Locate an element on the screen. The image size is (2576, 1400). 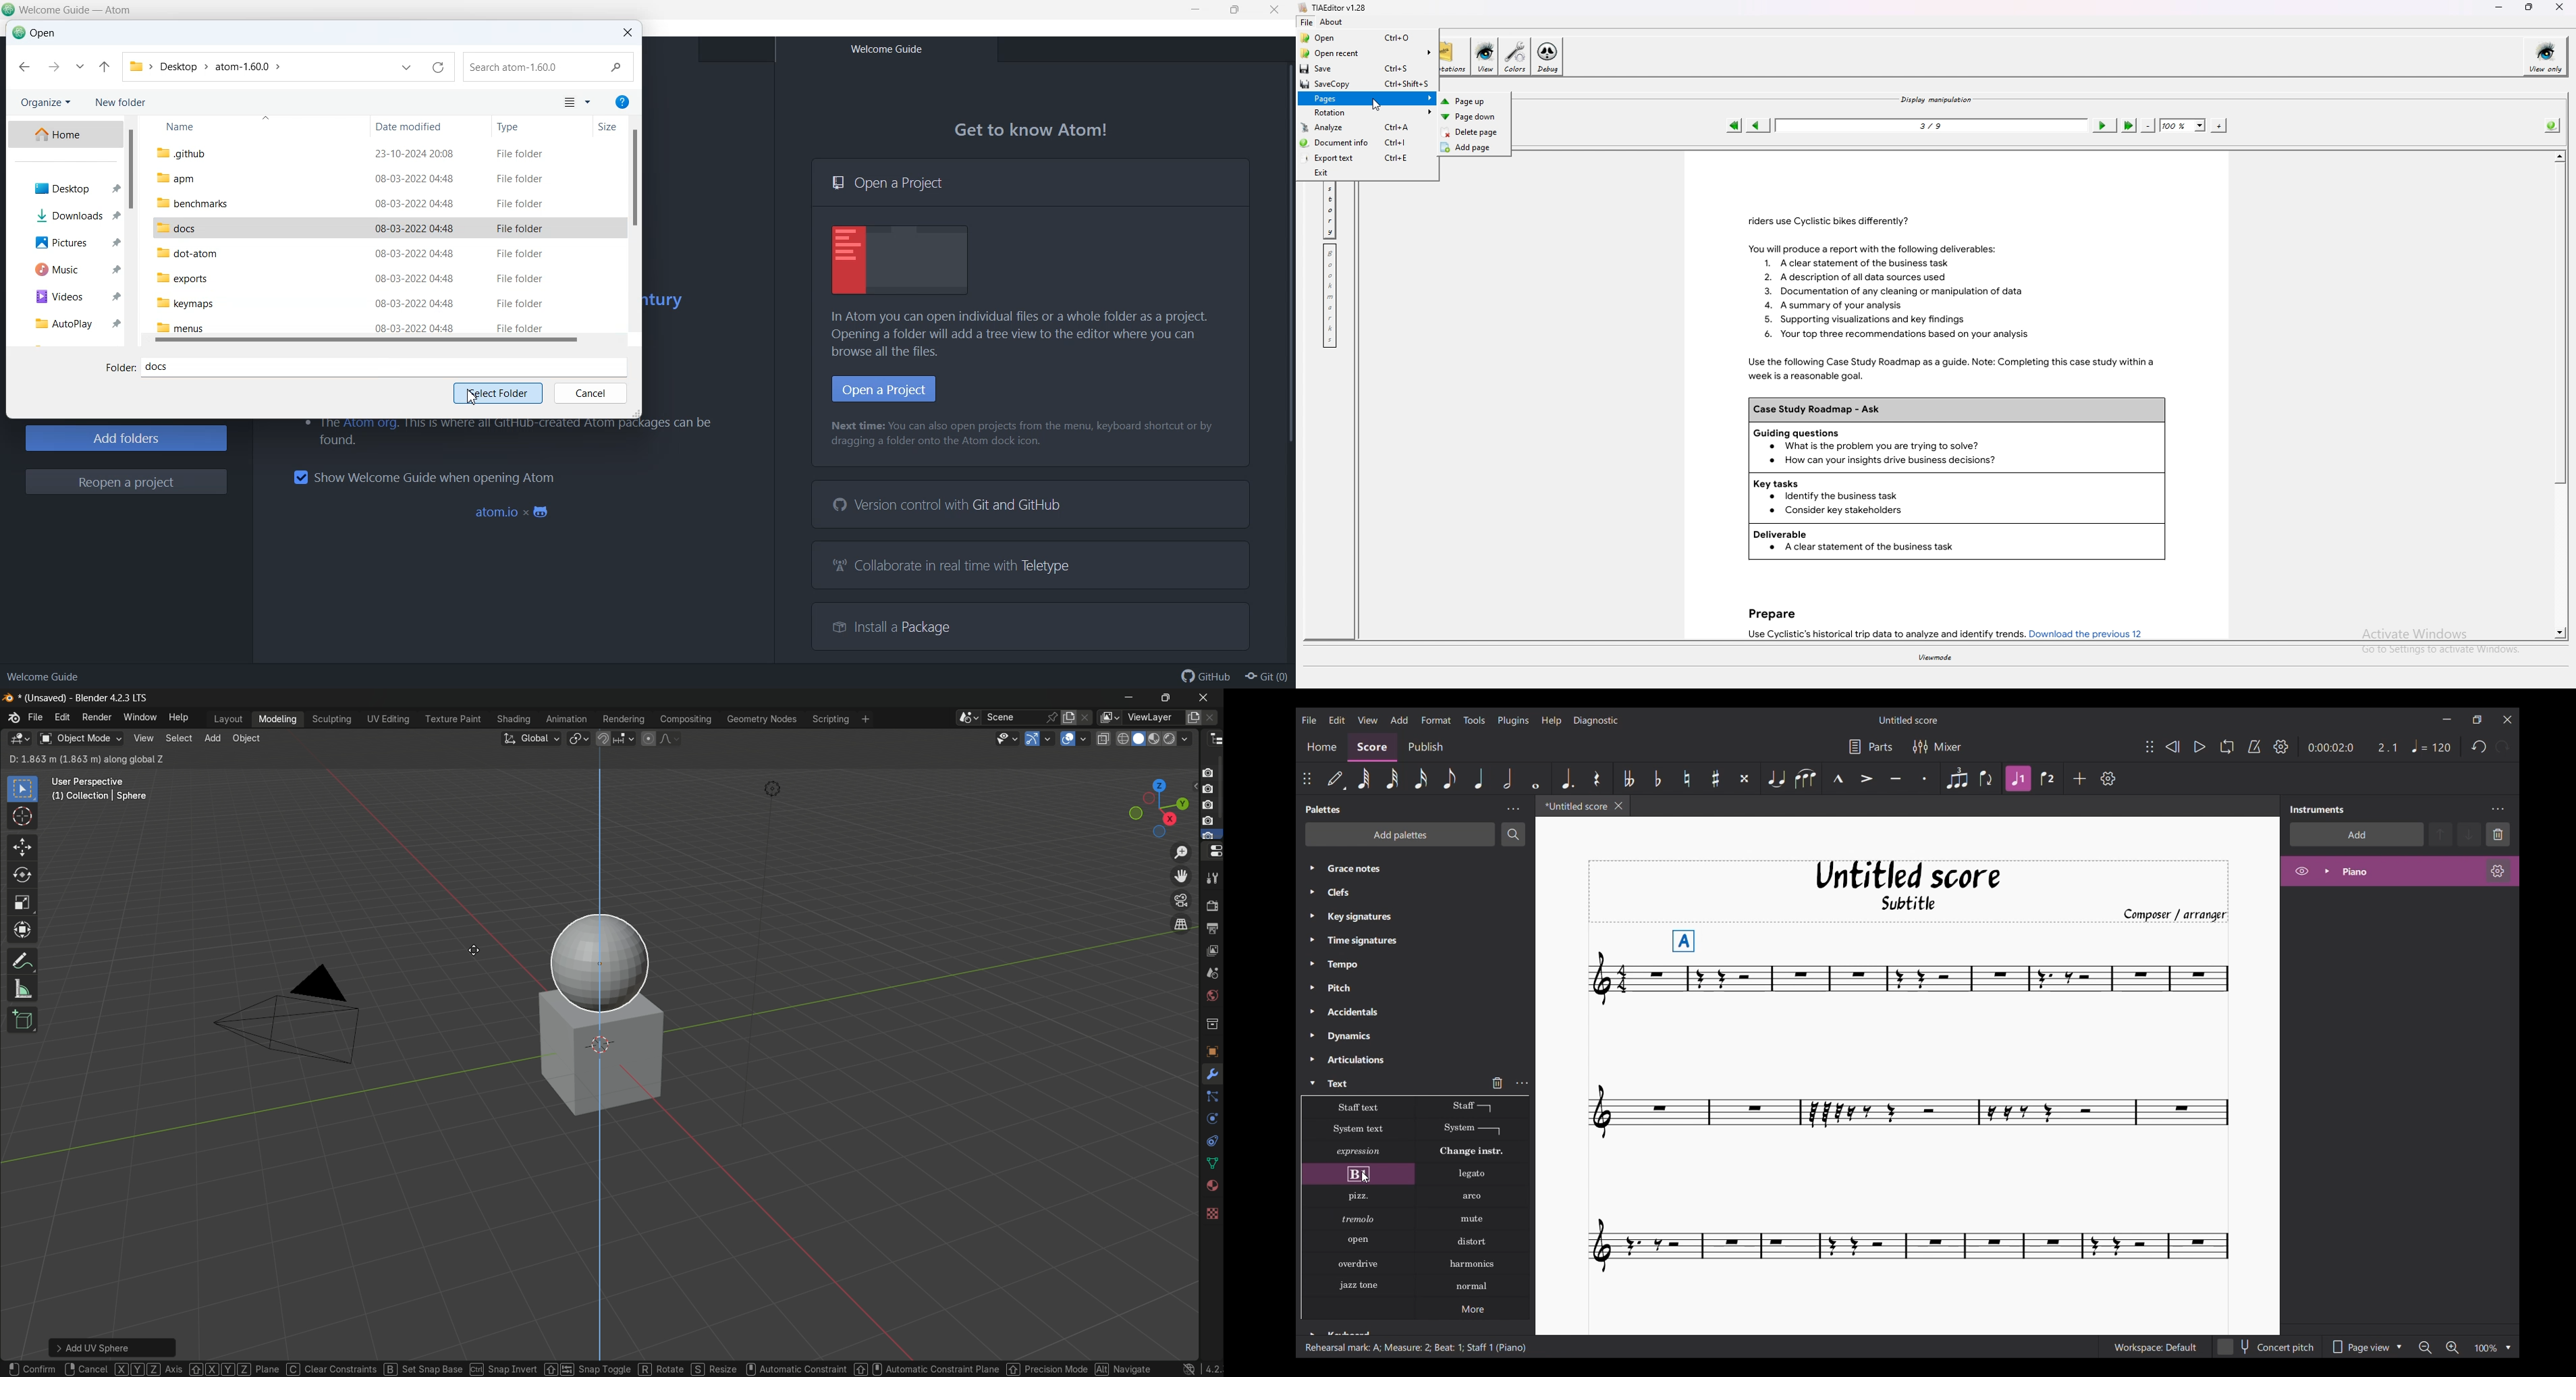
Close interface is located at coordinates (2507, 720).